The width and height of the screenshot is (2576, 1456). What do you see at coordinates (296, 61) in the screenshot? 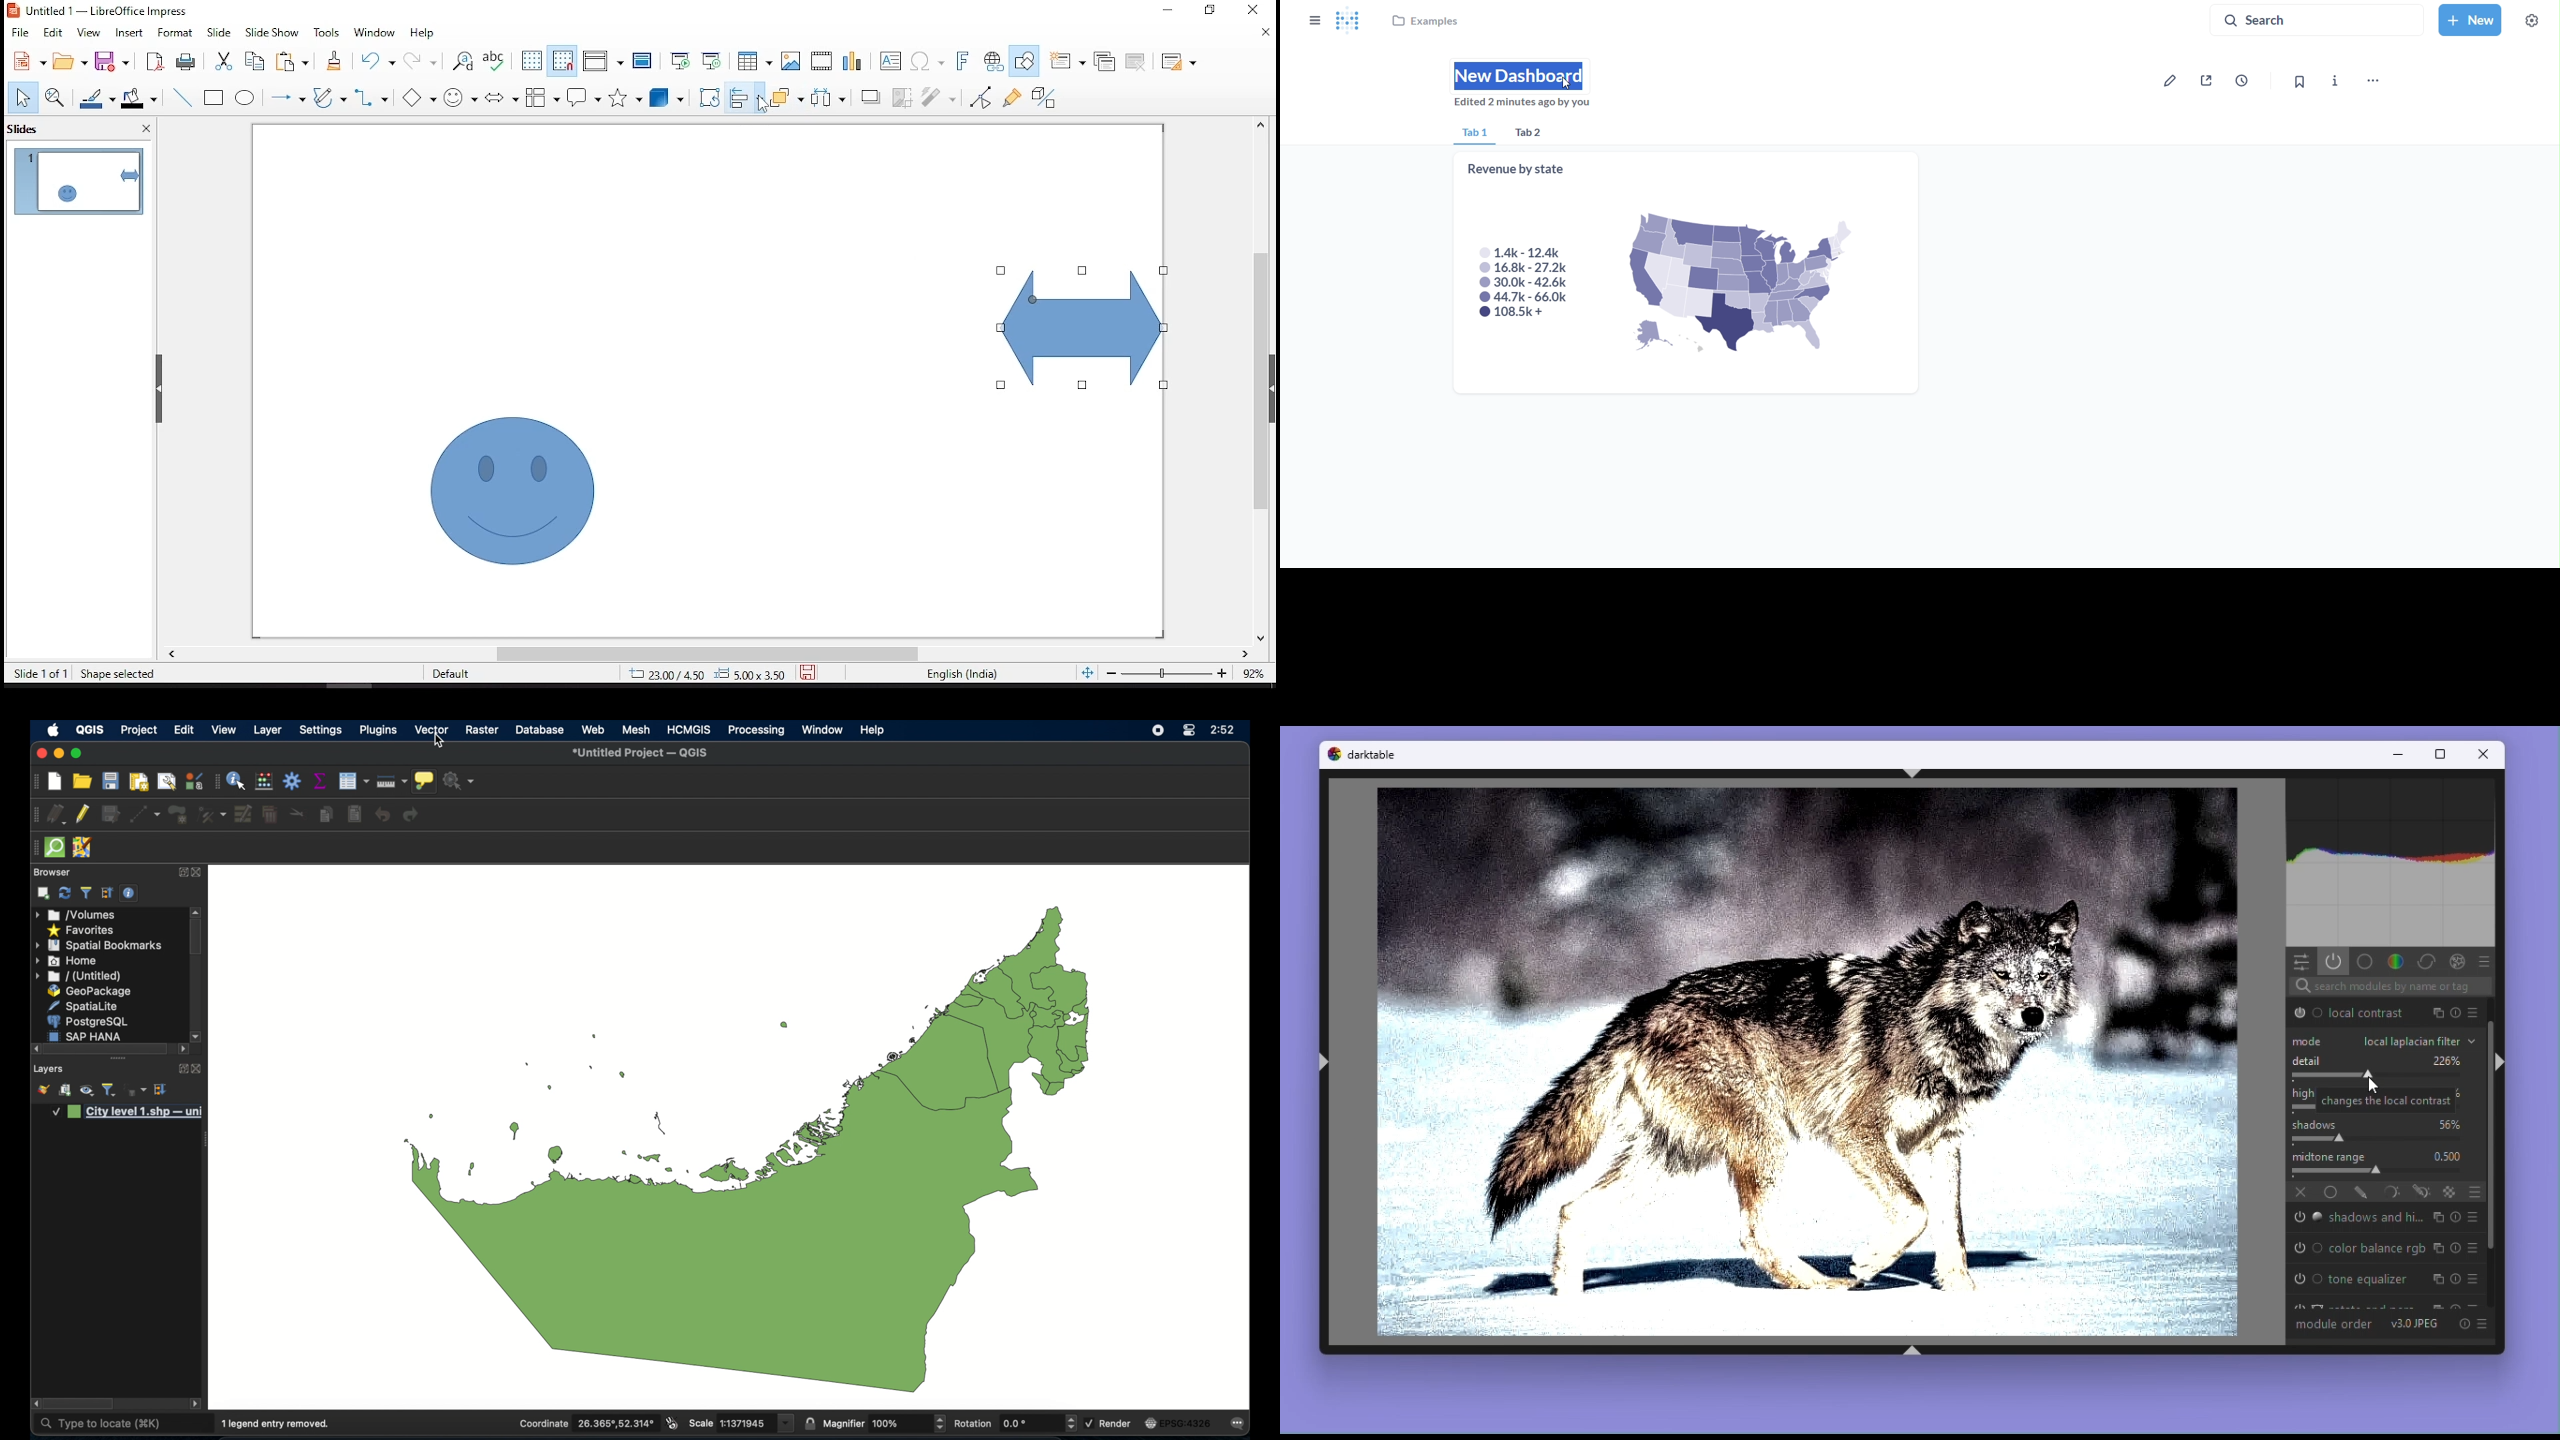
I see `paste` at bounding box center [296, 61].